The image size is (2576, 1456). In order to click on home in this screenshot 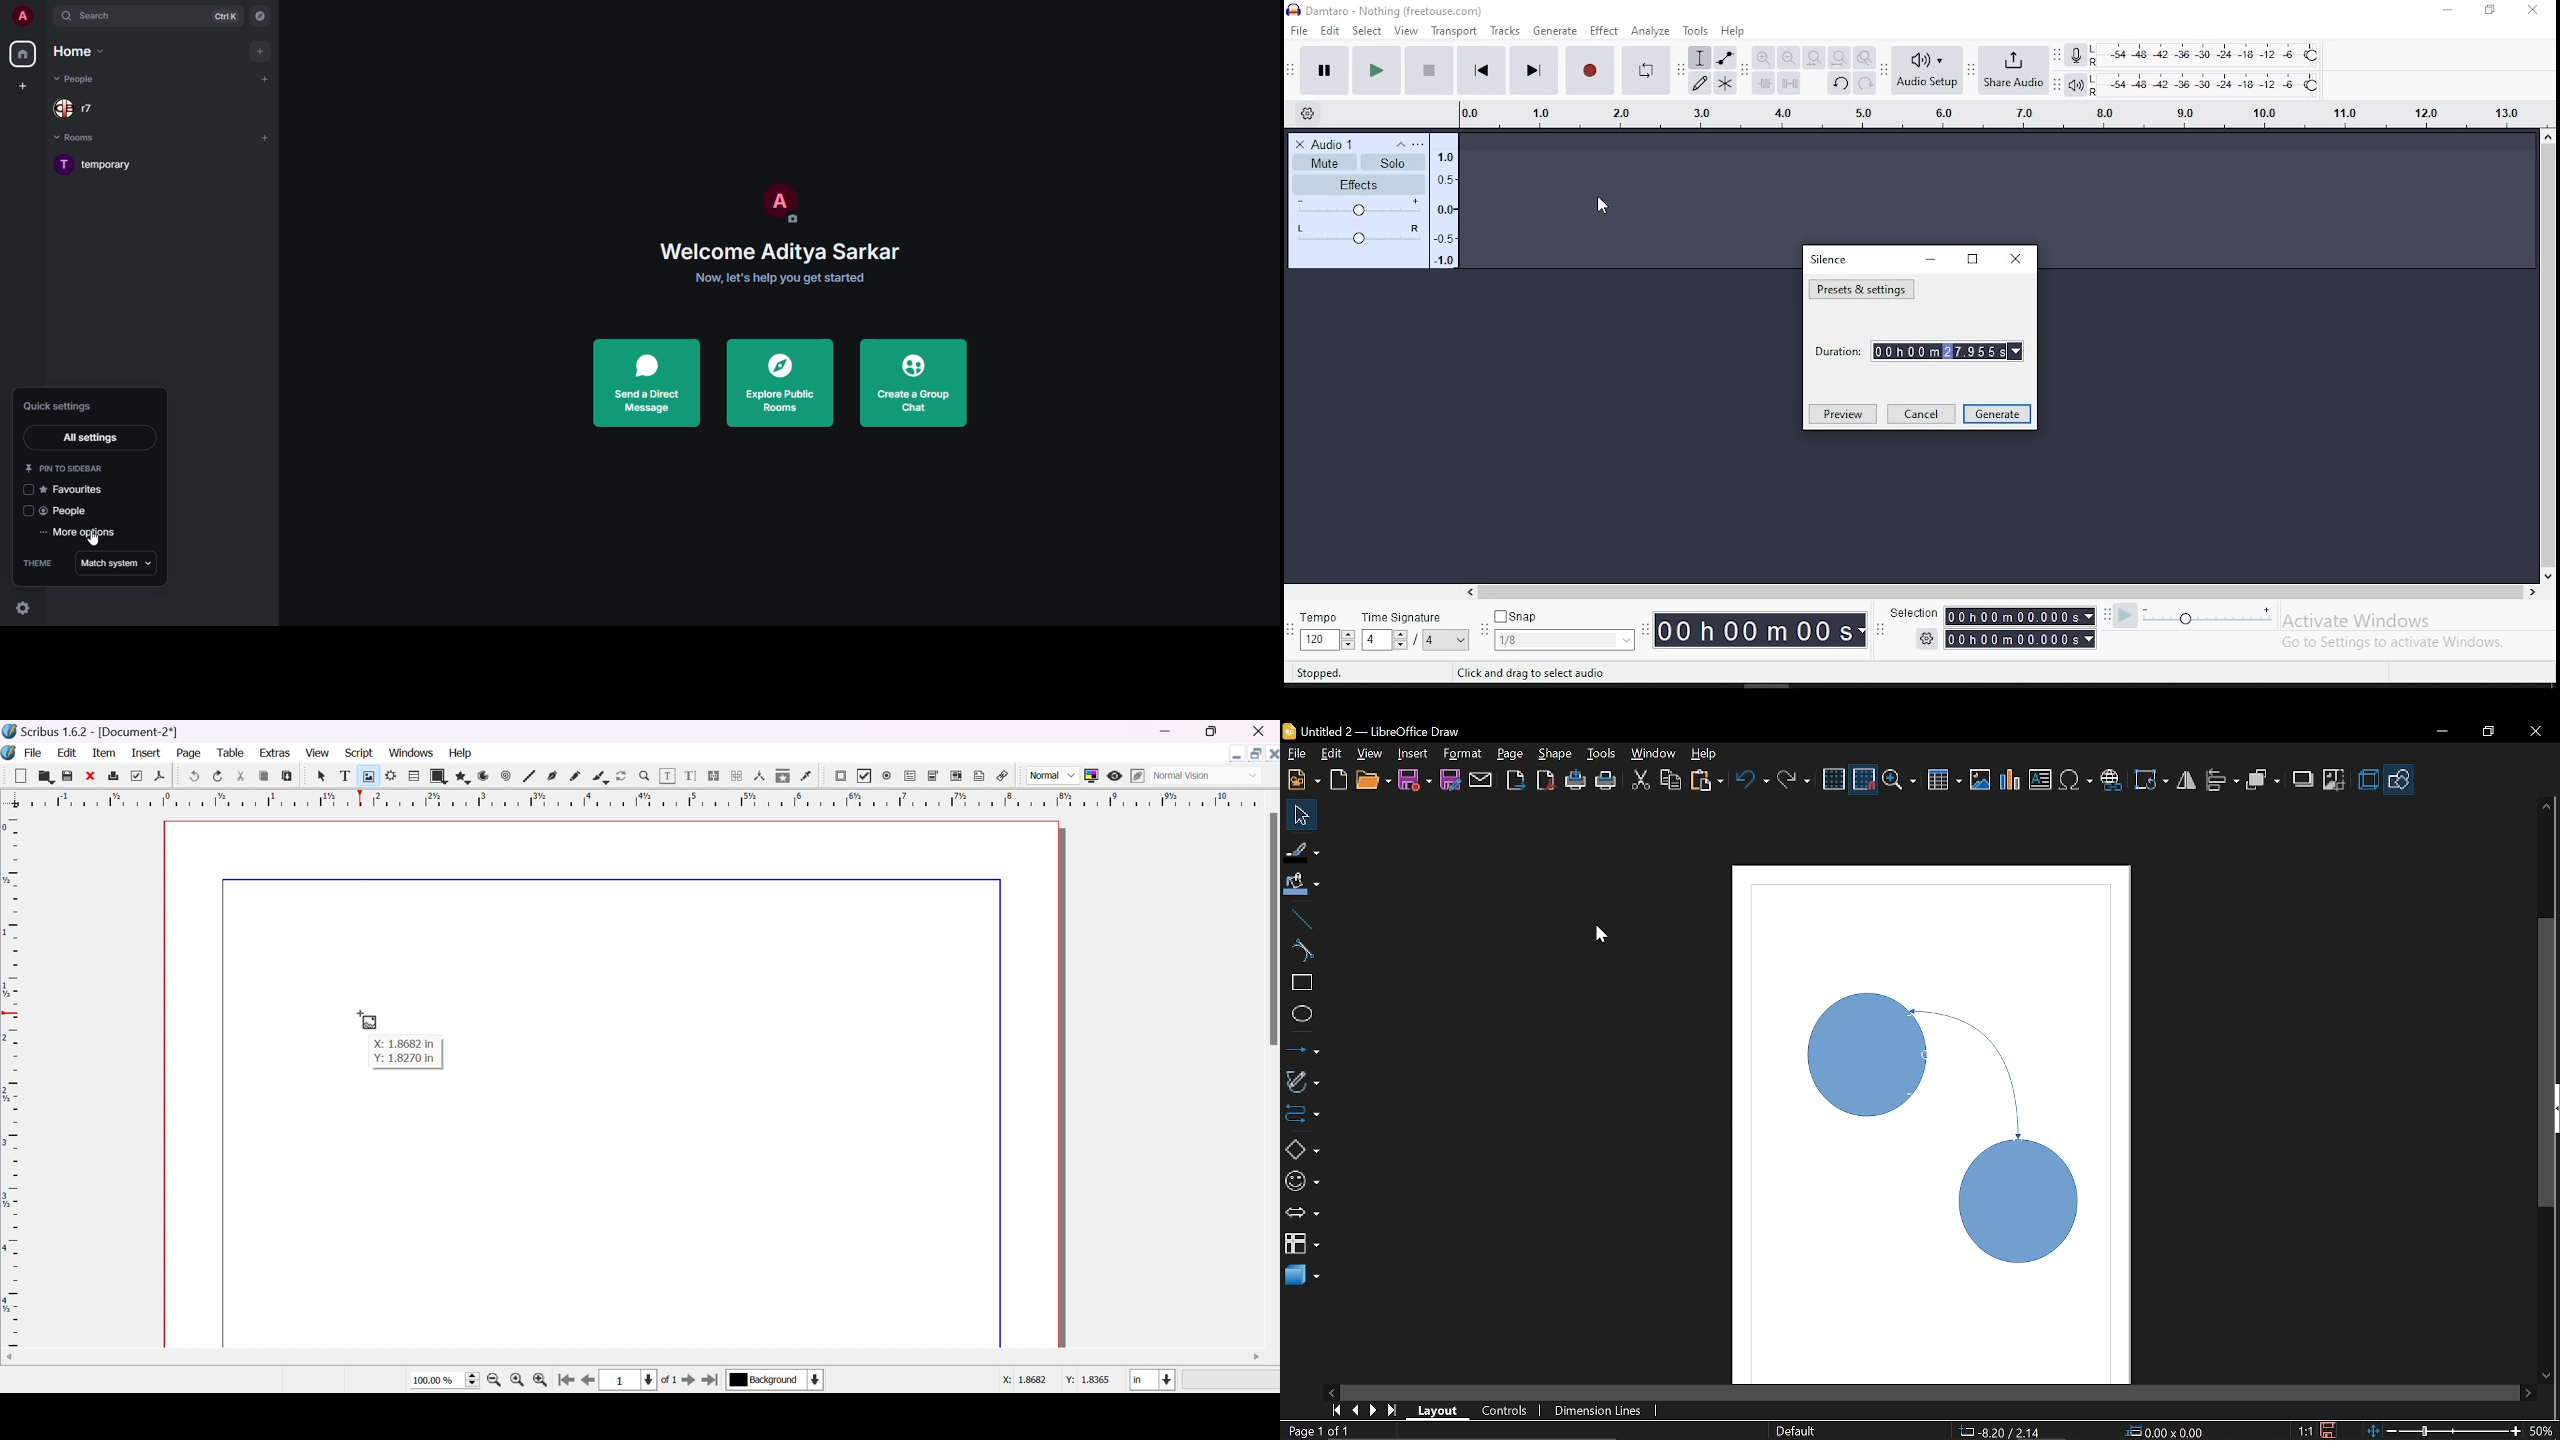, I will do `click(21, 54)`.